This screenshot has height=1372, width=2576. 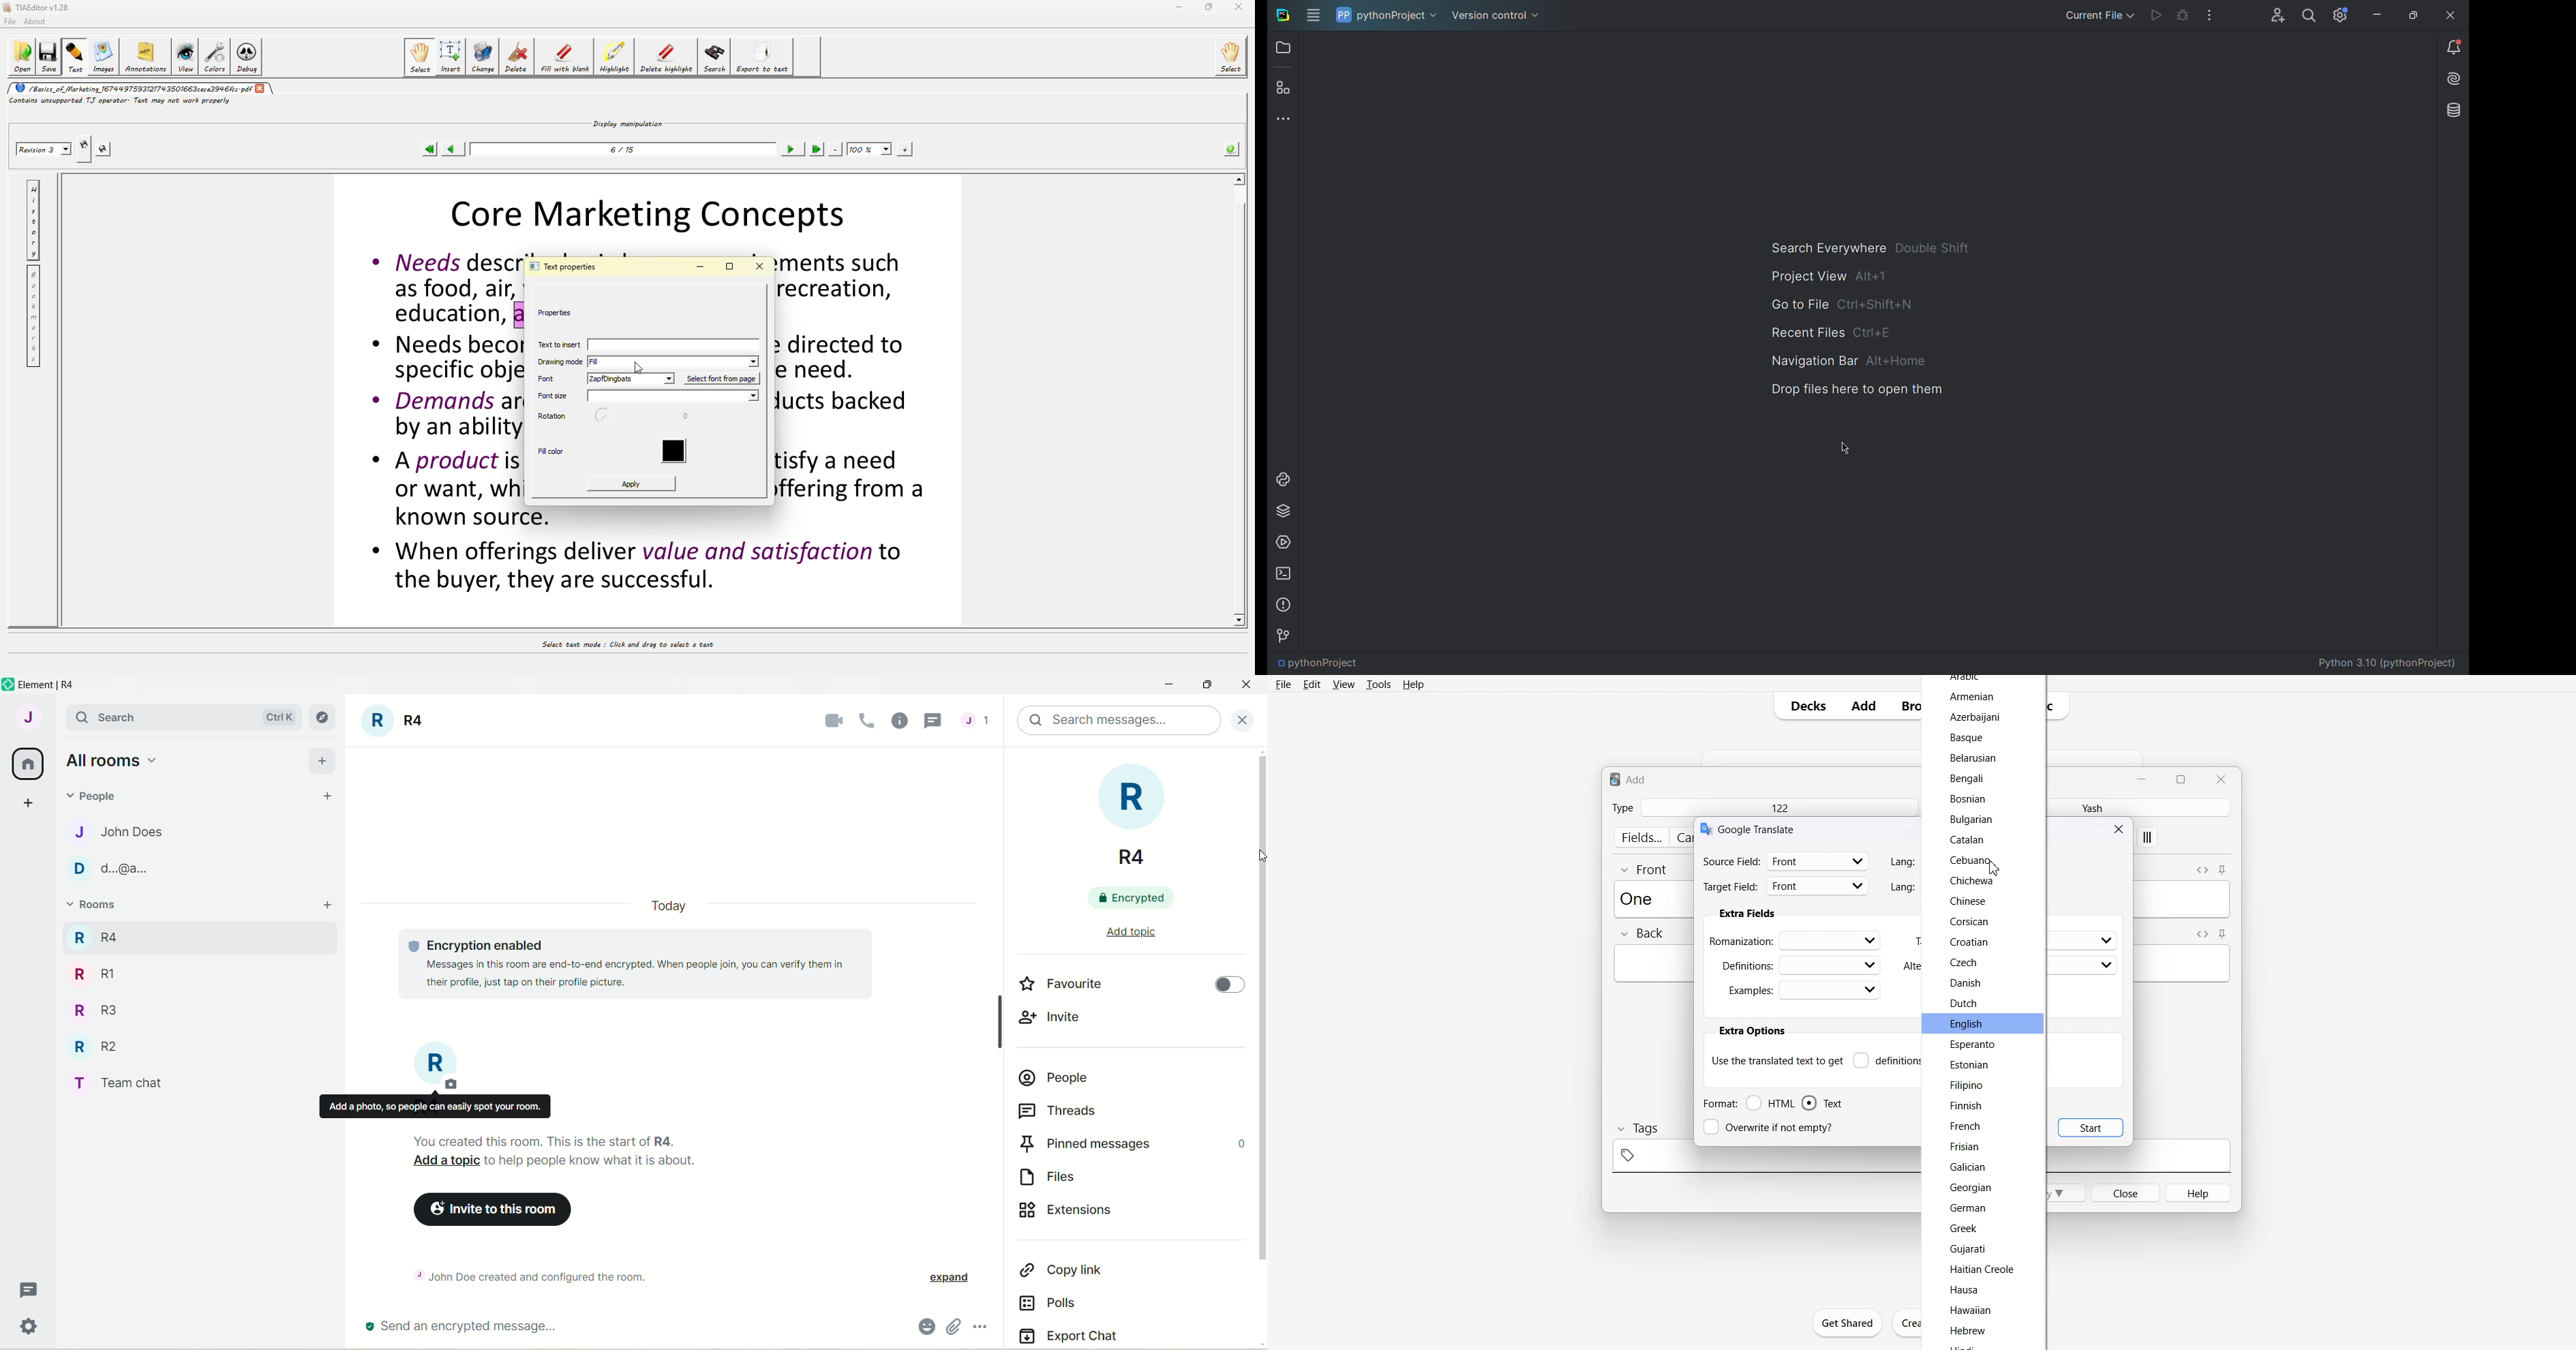 I want to click on insert, so click(x=451, y=56).